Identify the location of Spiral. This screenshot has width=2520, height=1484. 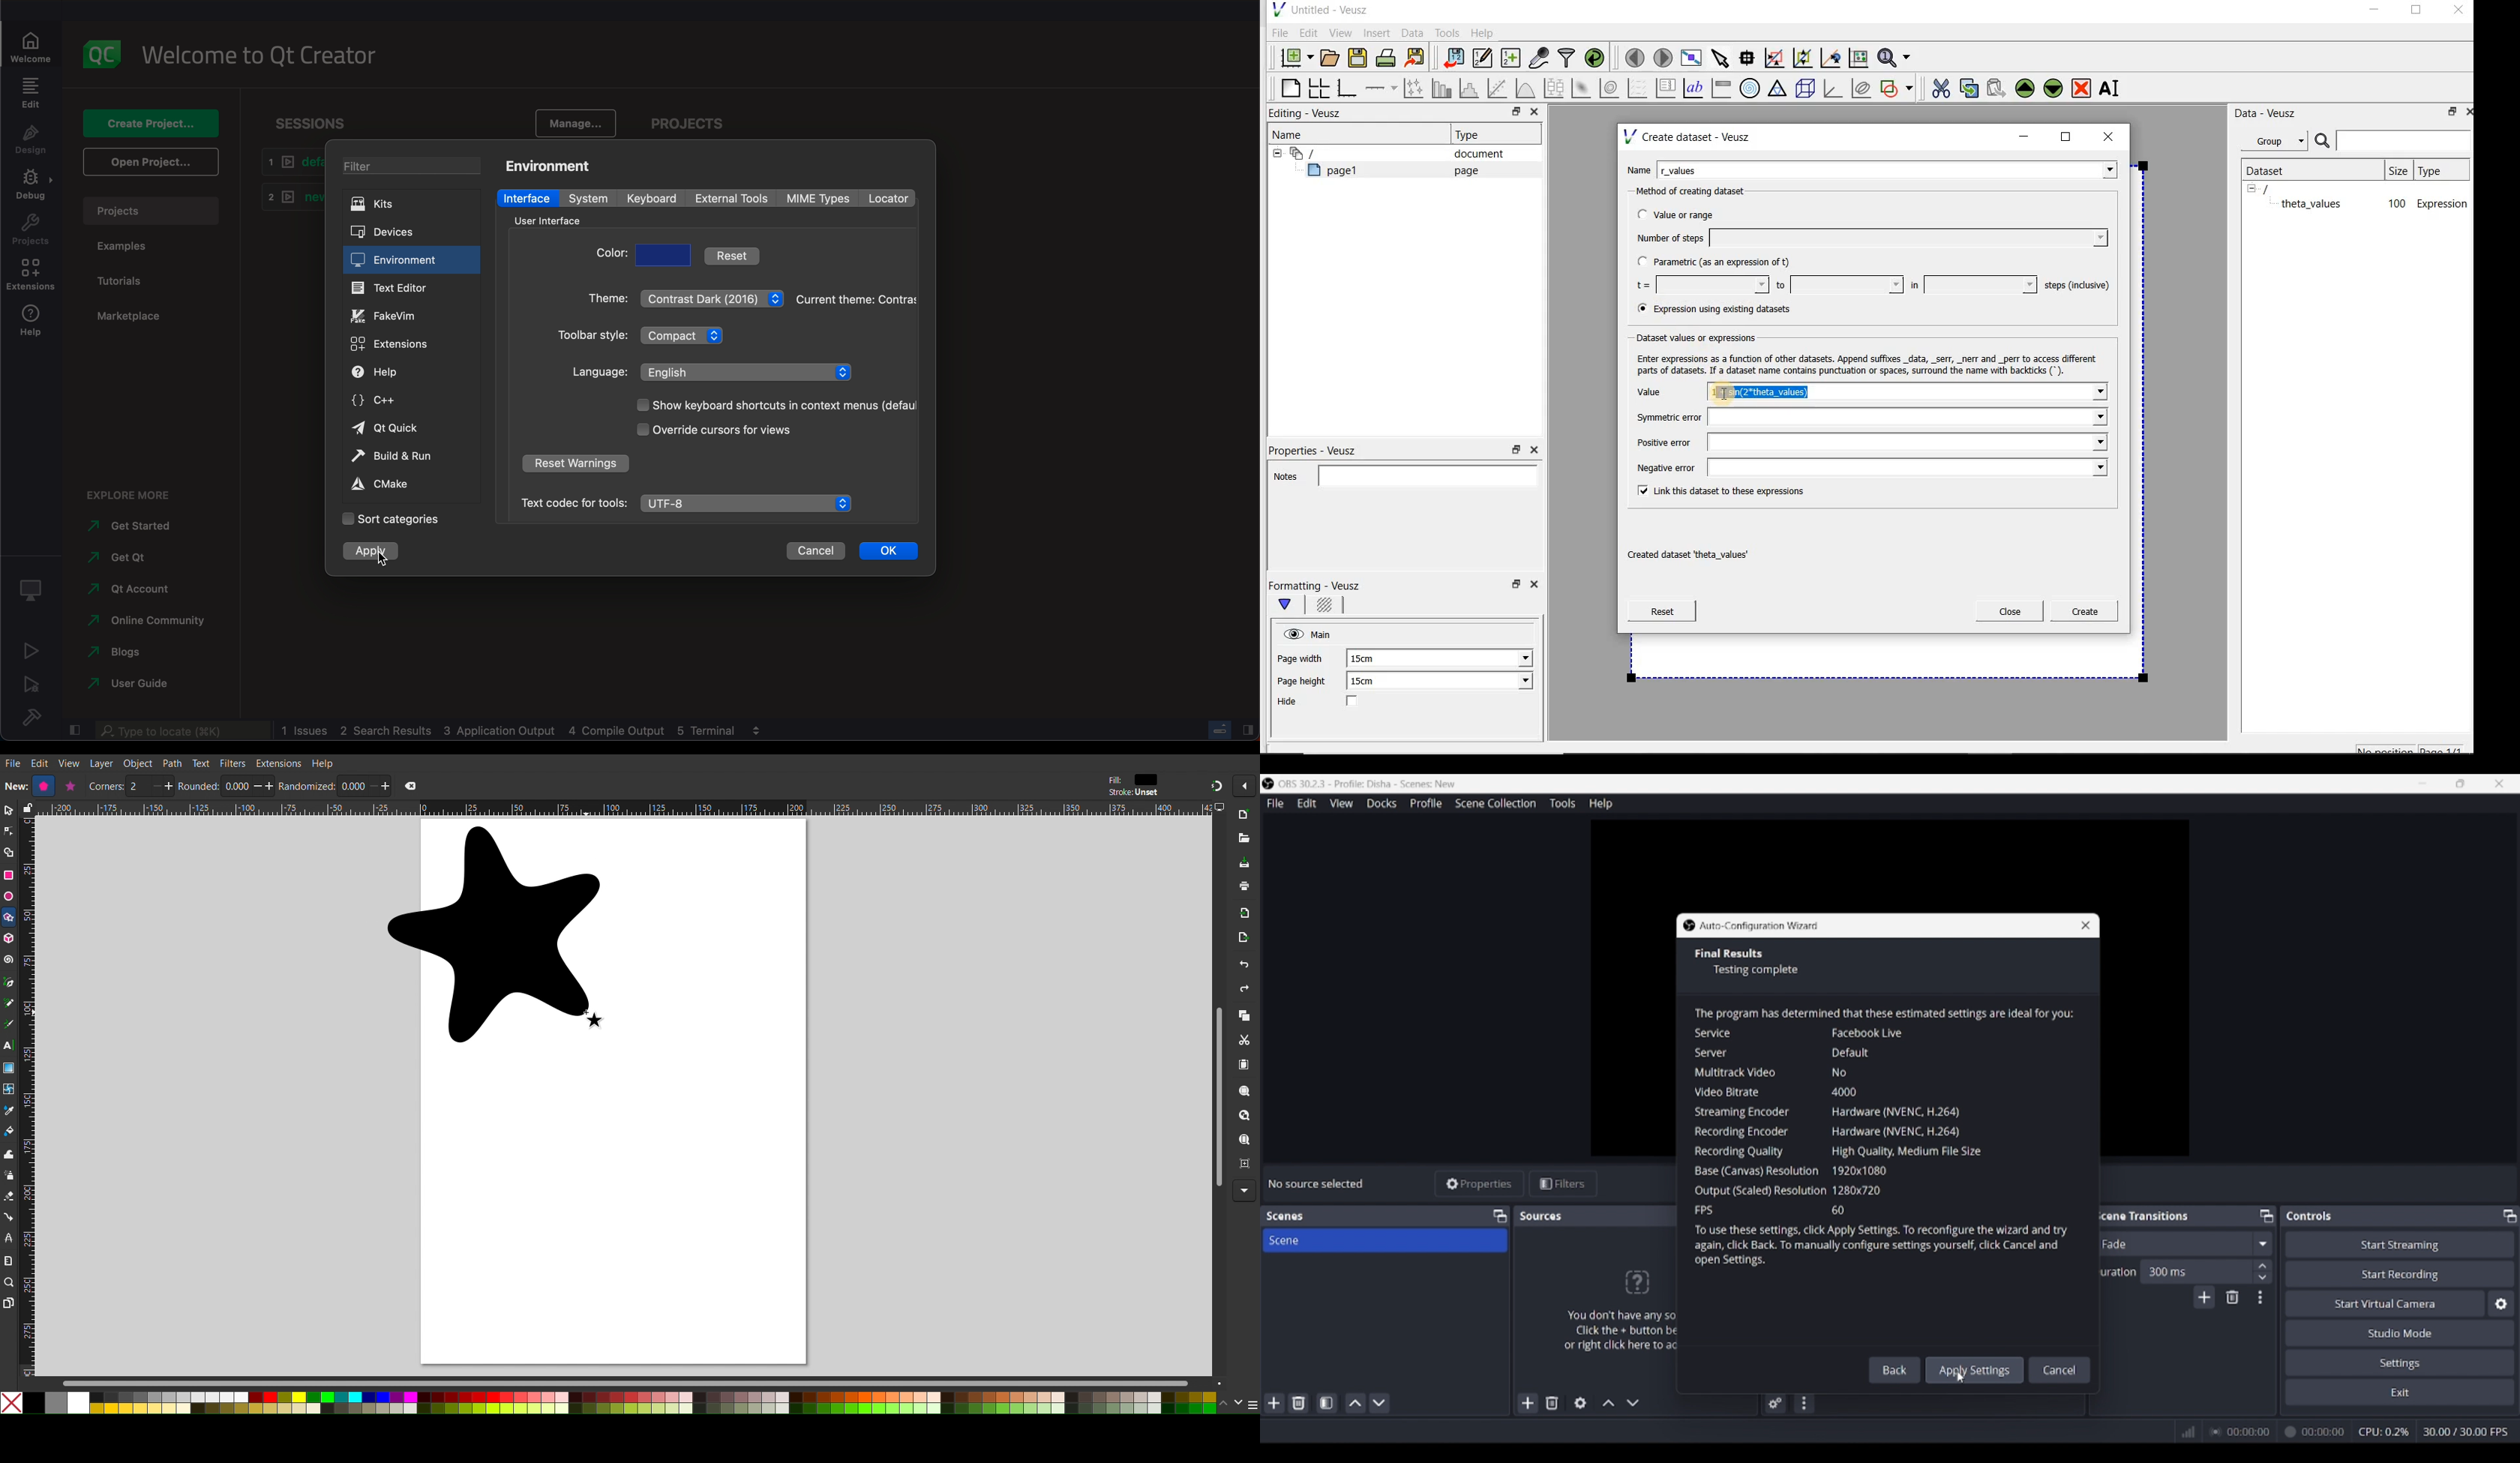
(9, 960).